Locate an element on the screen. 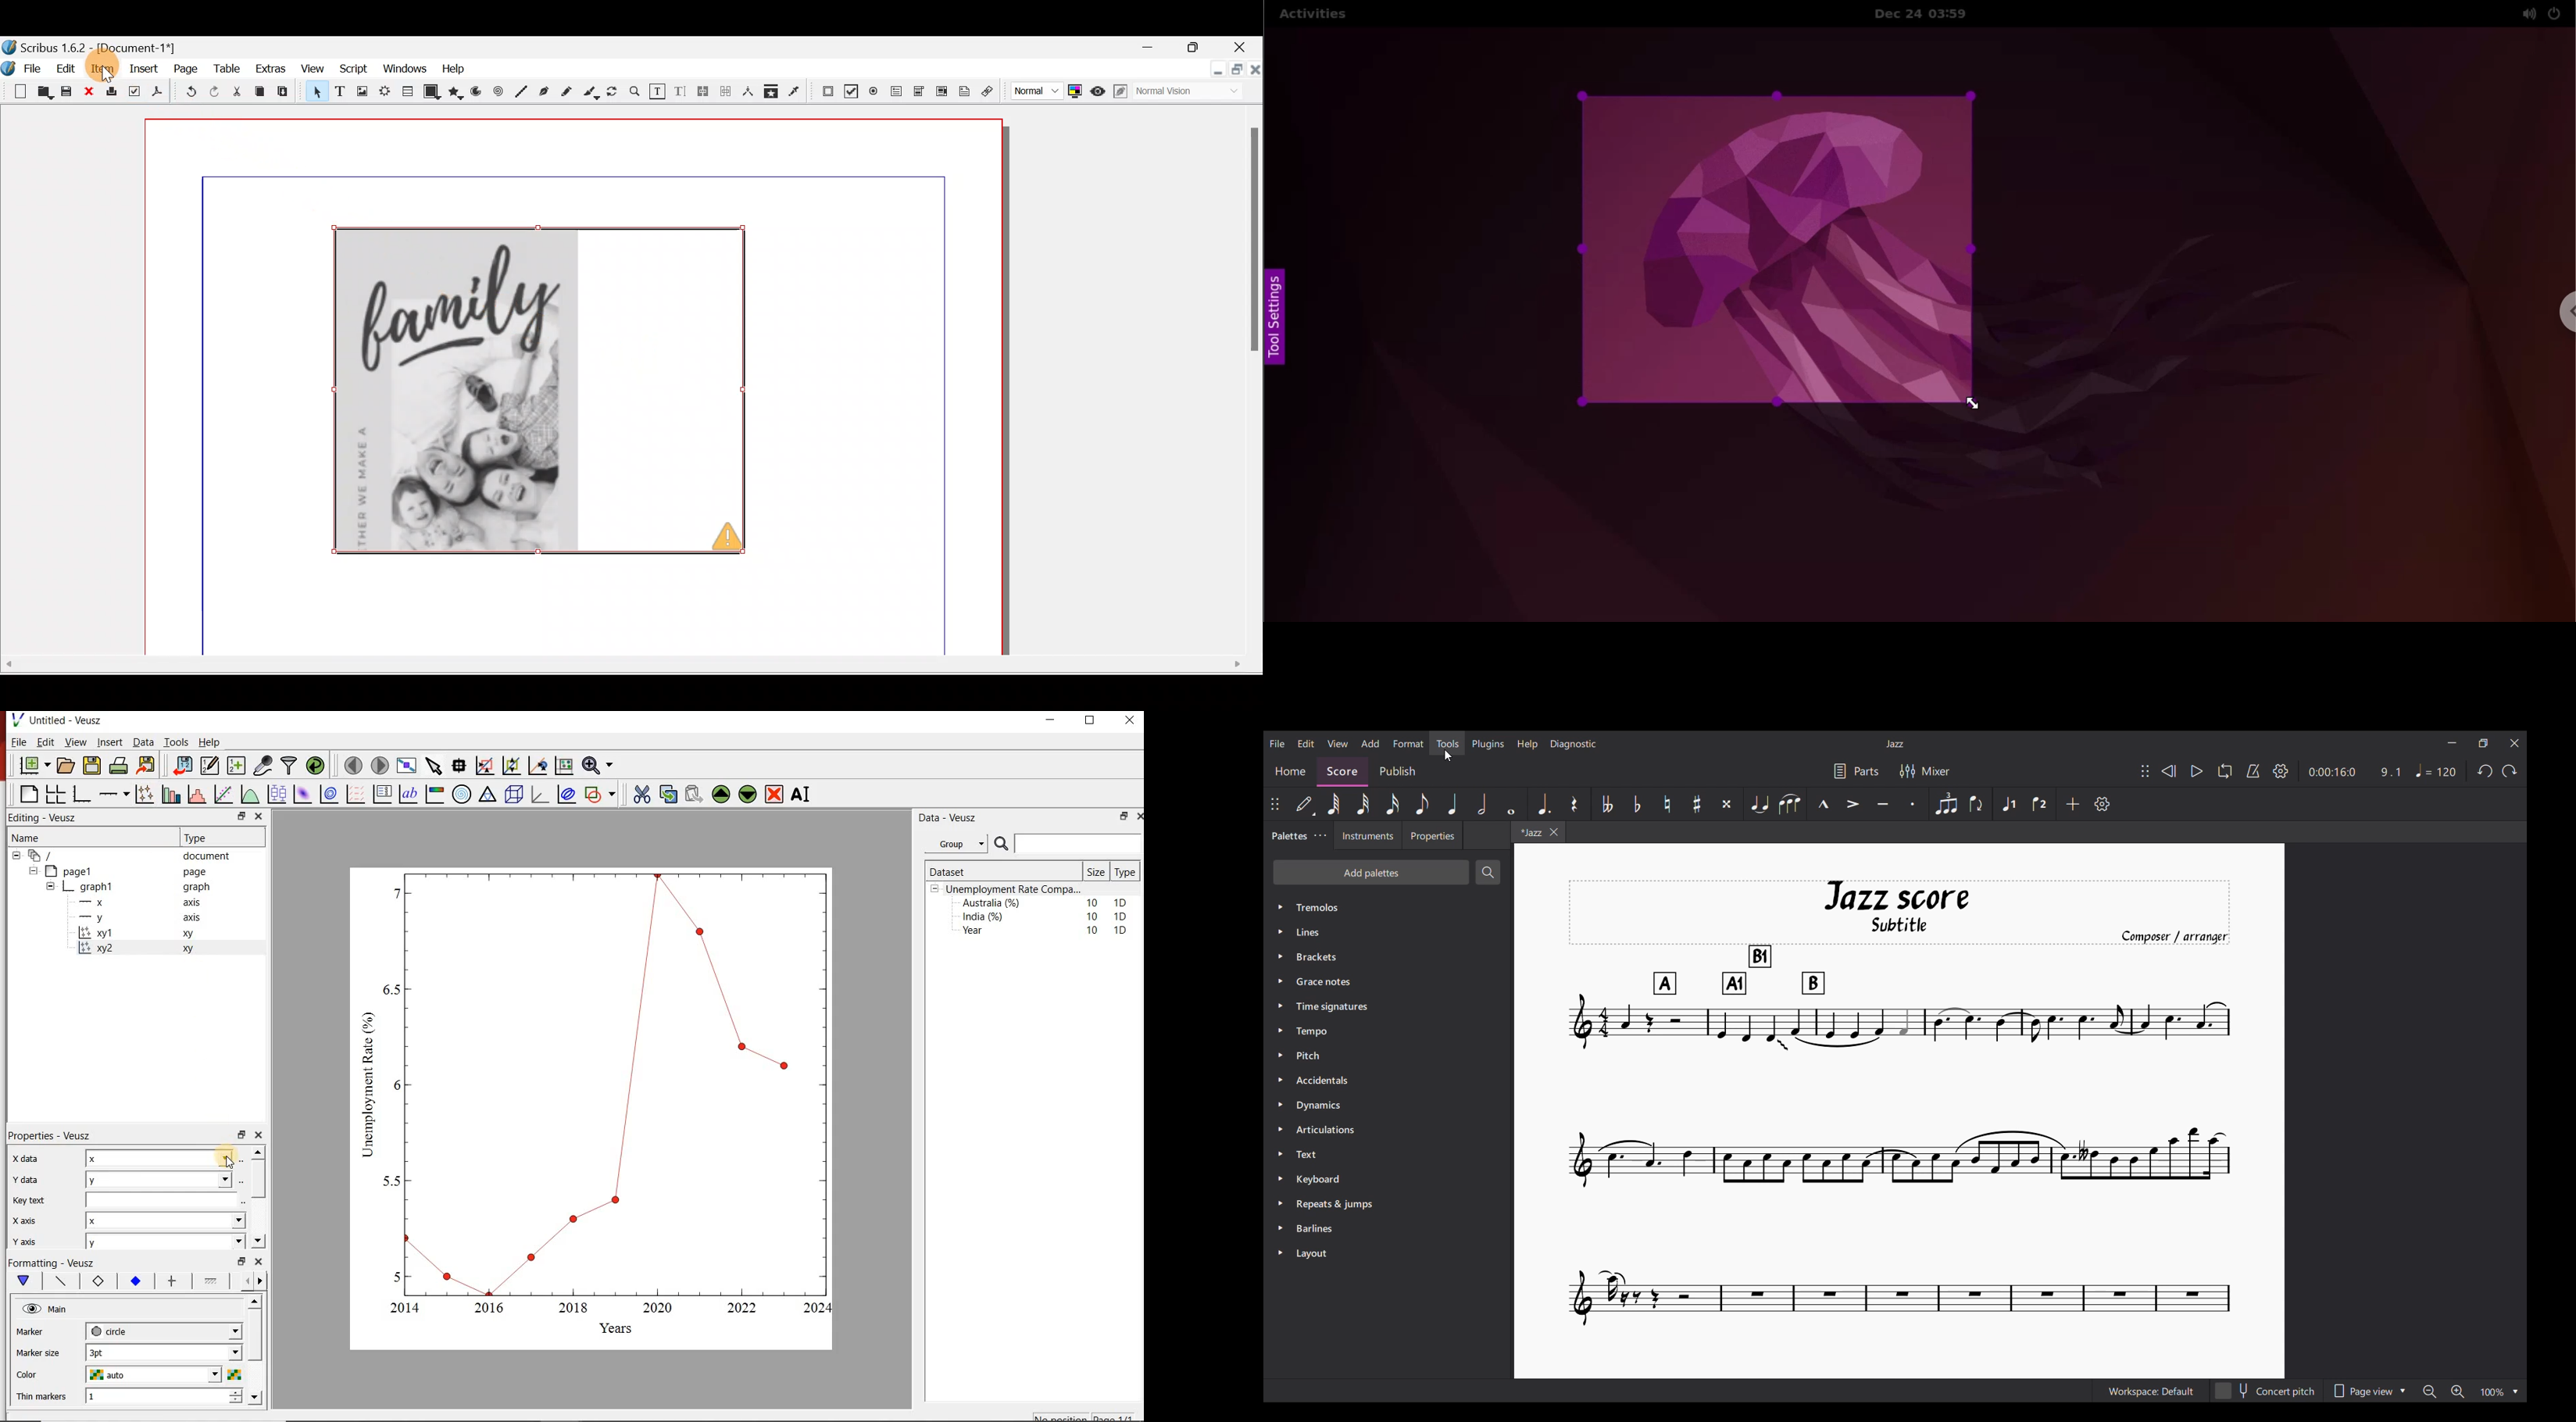  Half note is located at coordinates (1482, 804).